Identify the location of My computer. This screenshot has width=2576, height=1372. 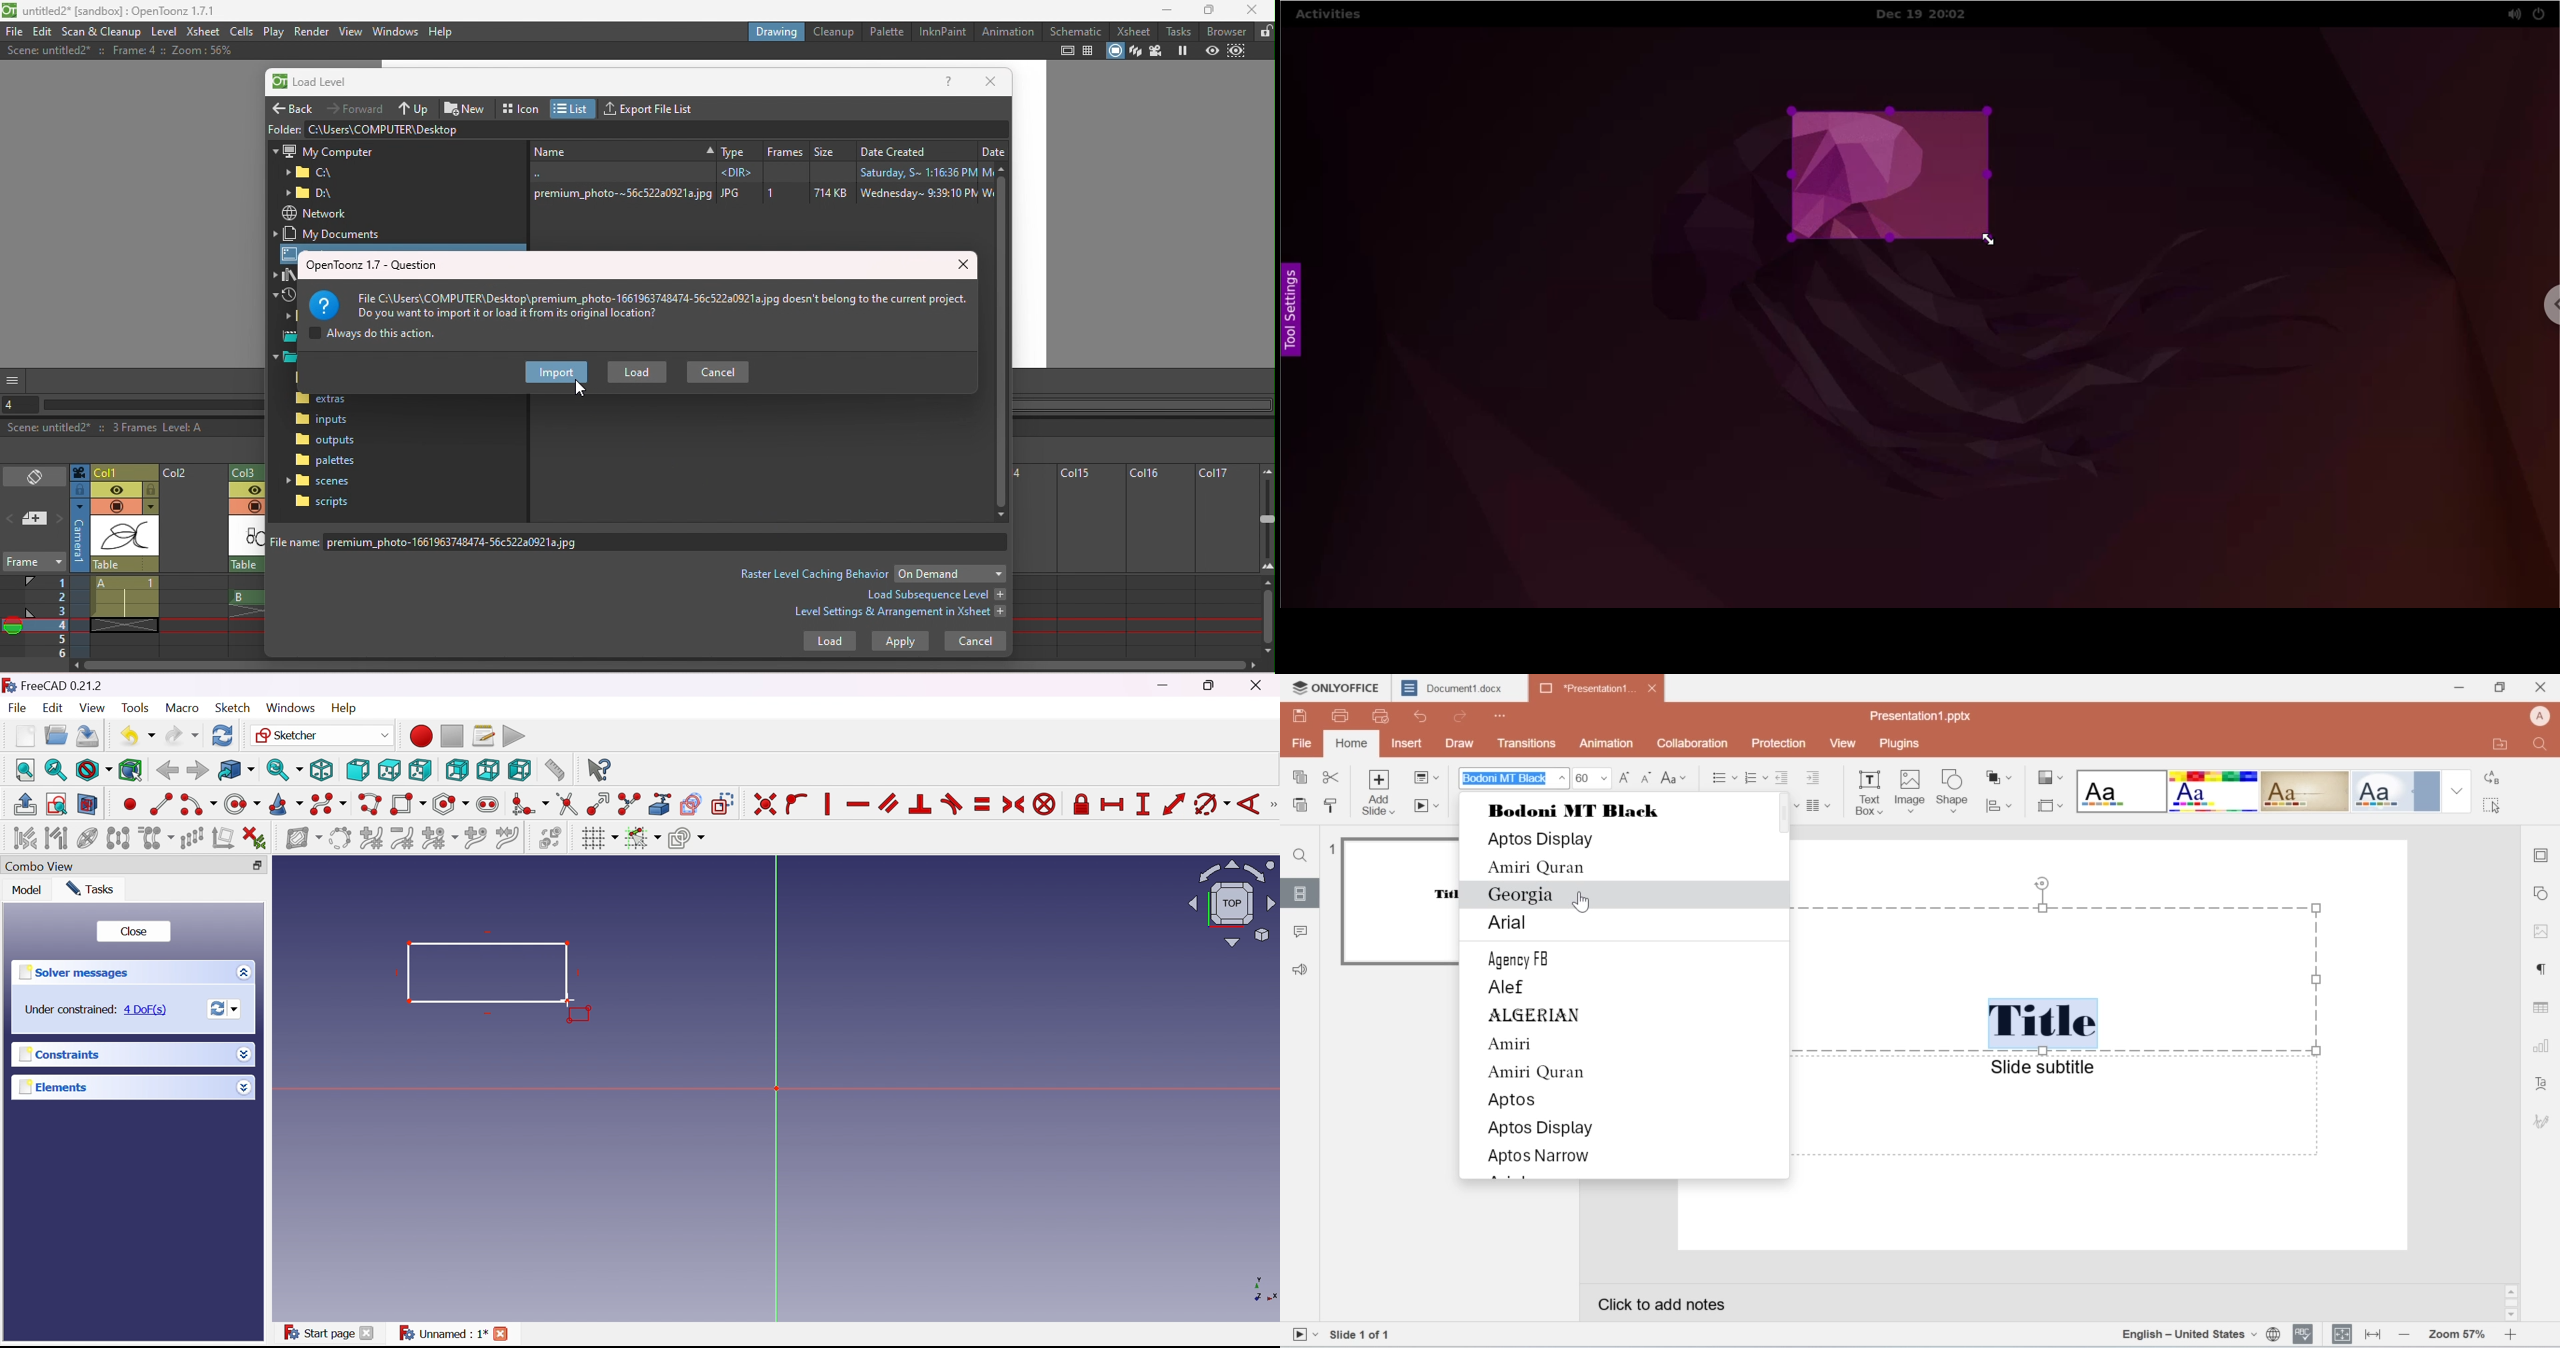
(323, 149).